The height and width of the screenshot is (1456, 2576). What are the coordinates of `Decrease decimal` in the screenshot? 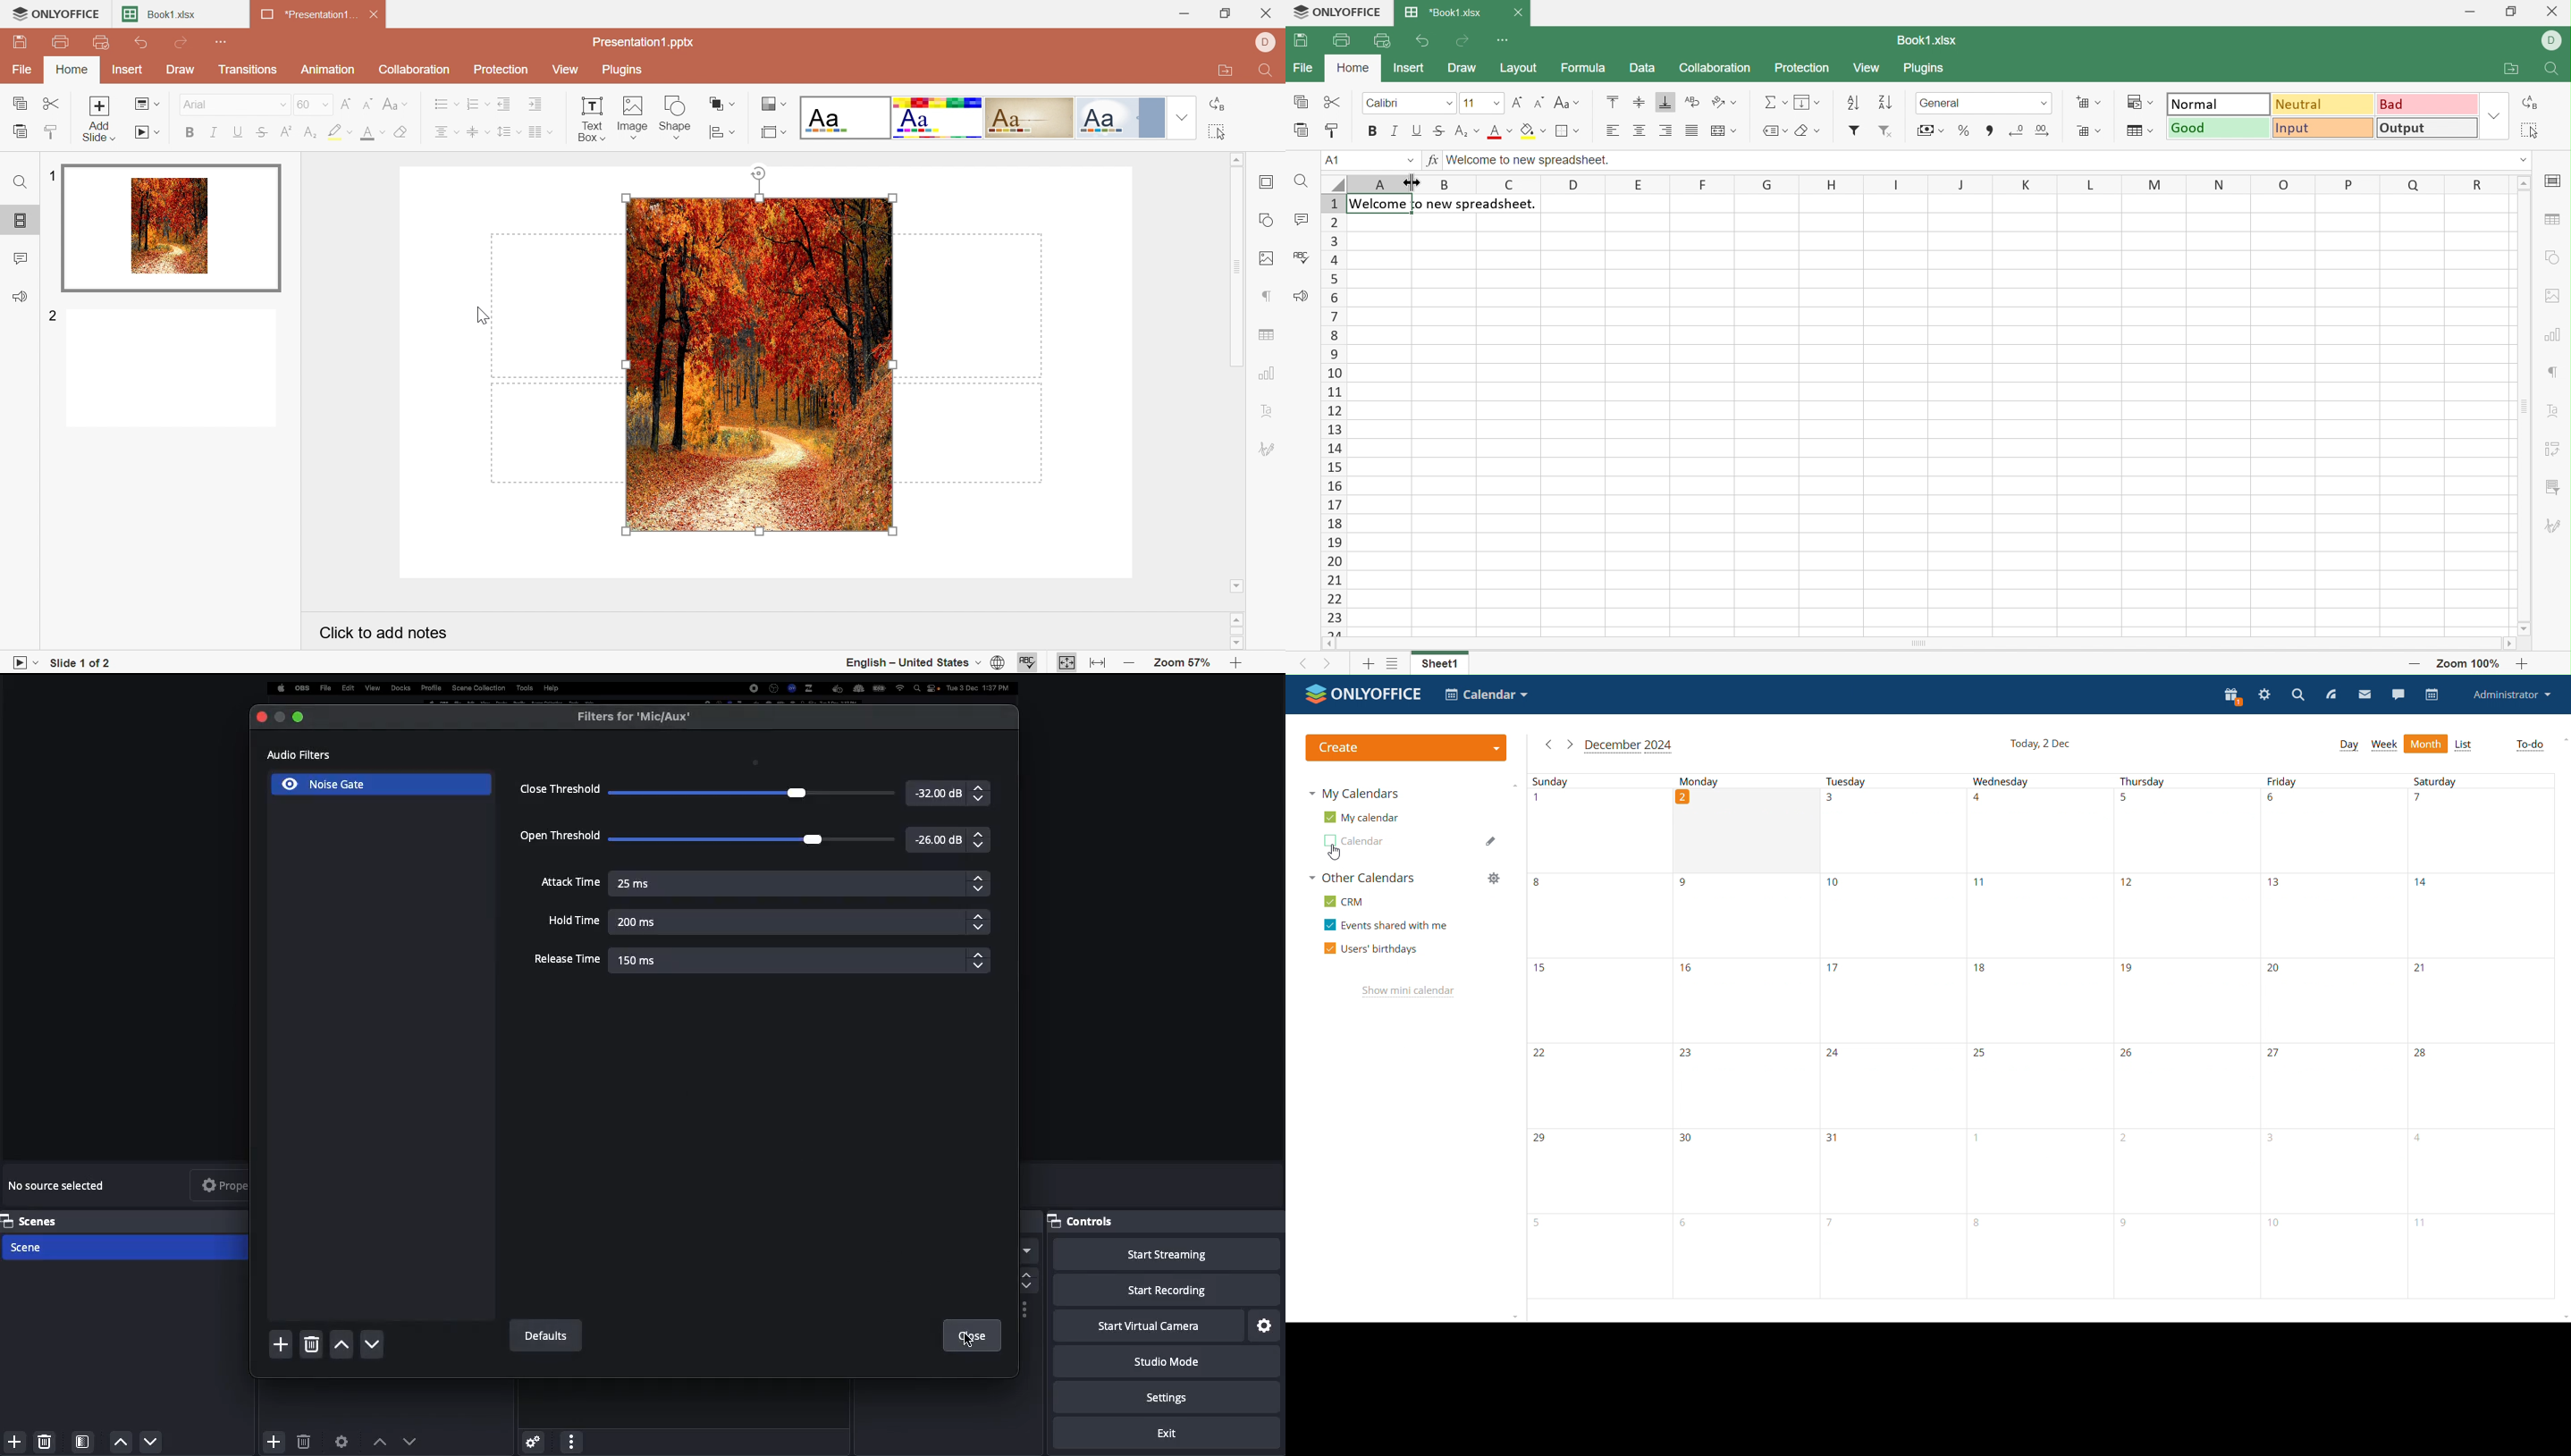 It's located at (2017, 129).